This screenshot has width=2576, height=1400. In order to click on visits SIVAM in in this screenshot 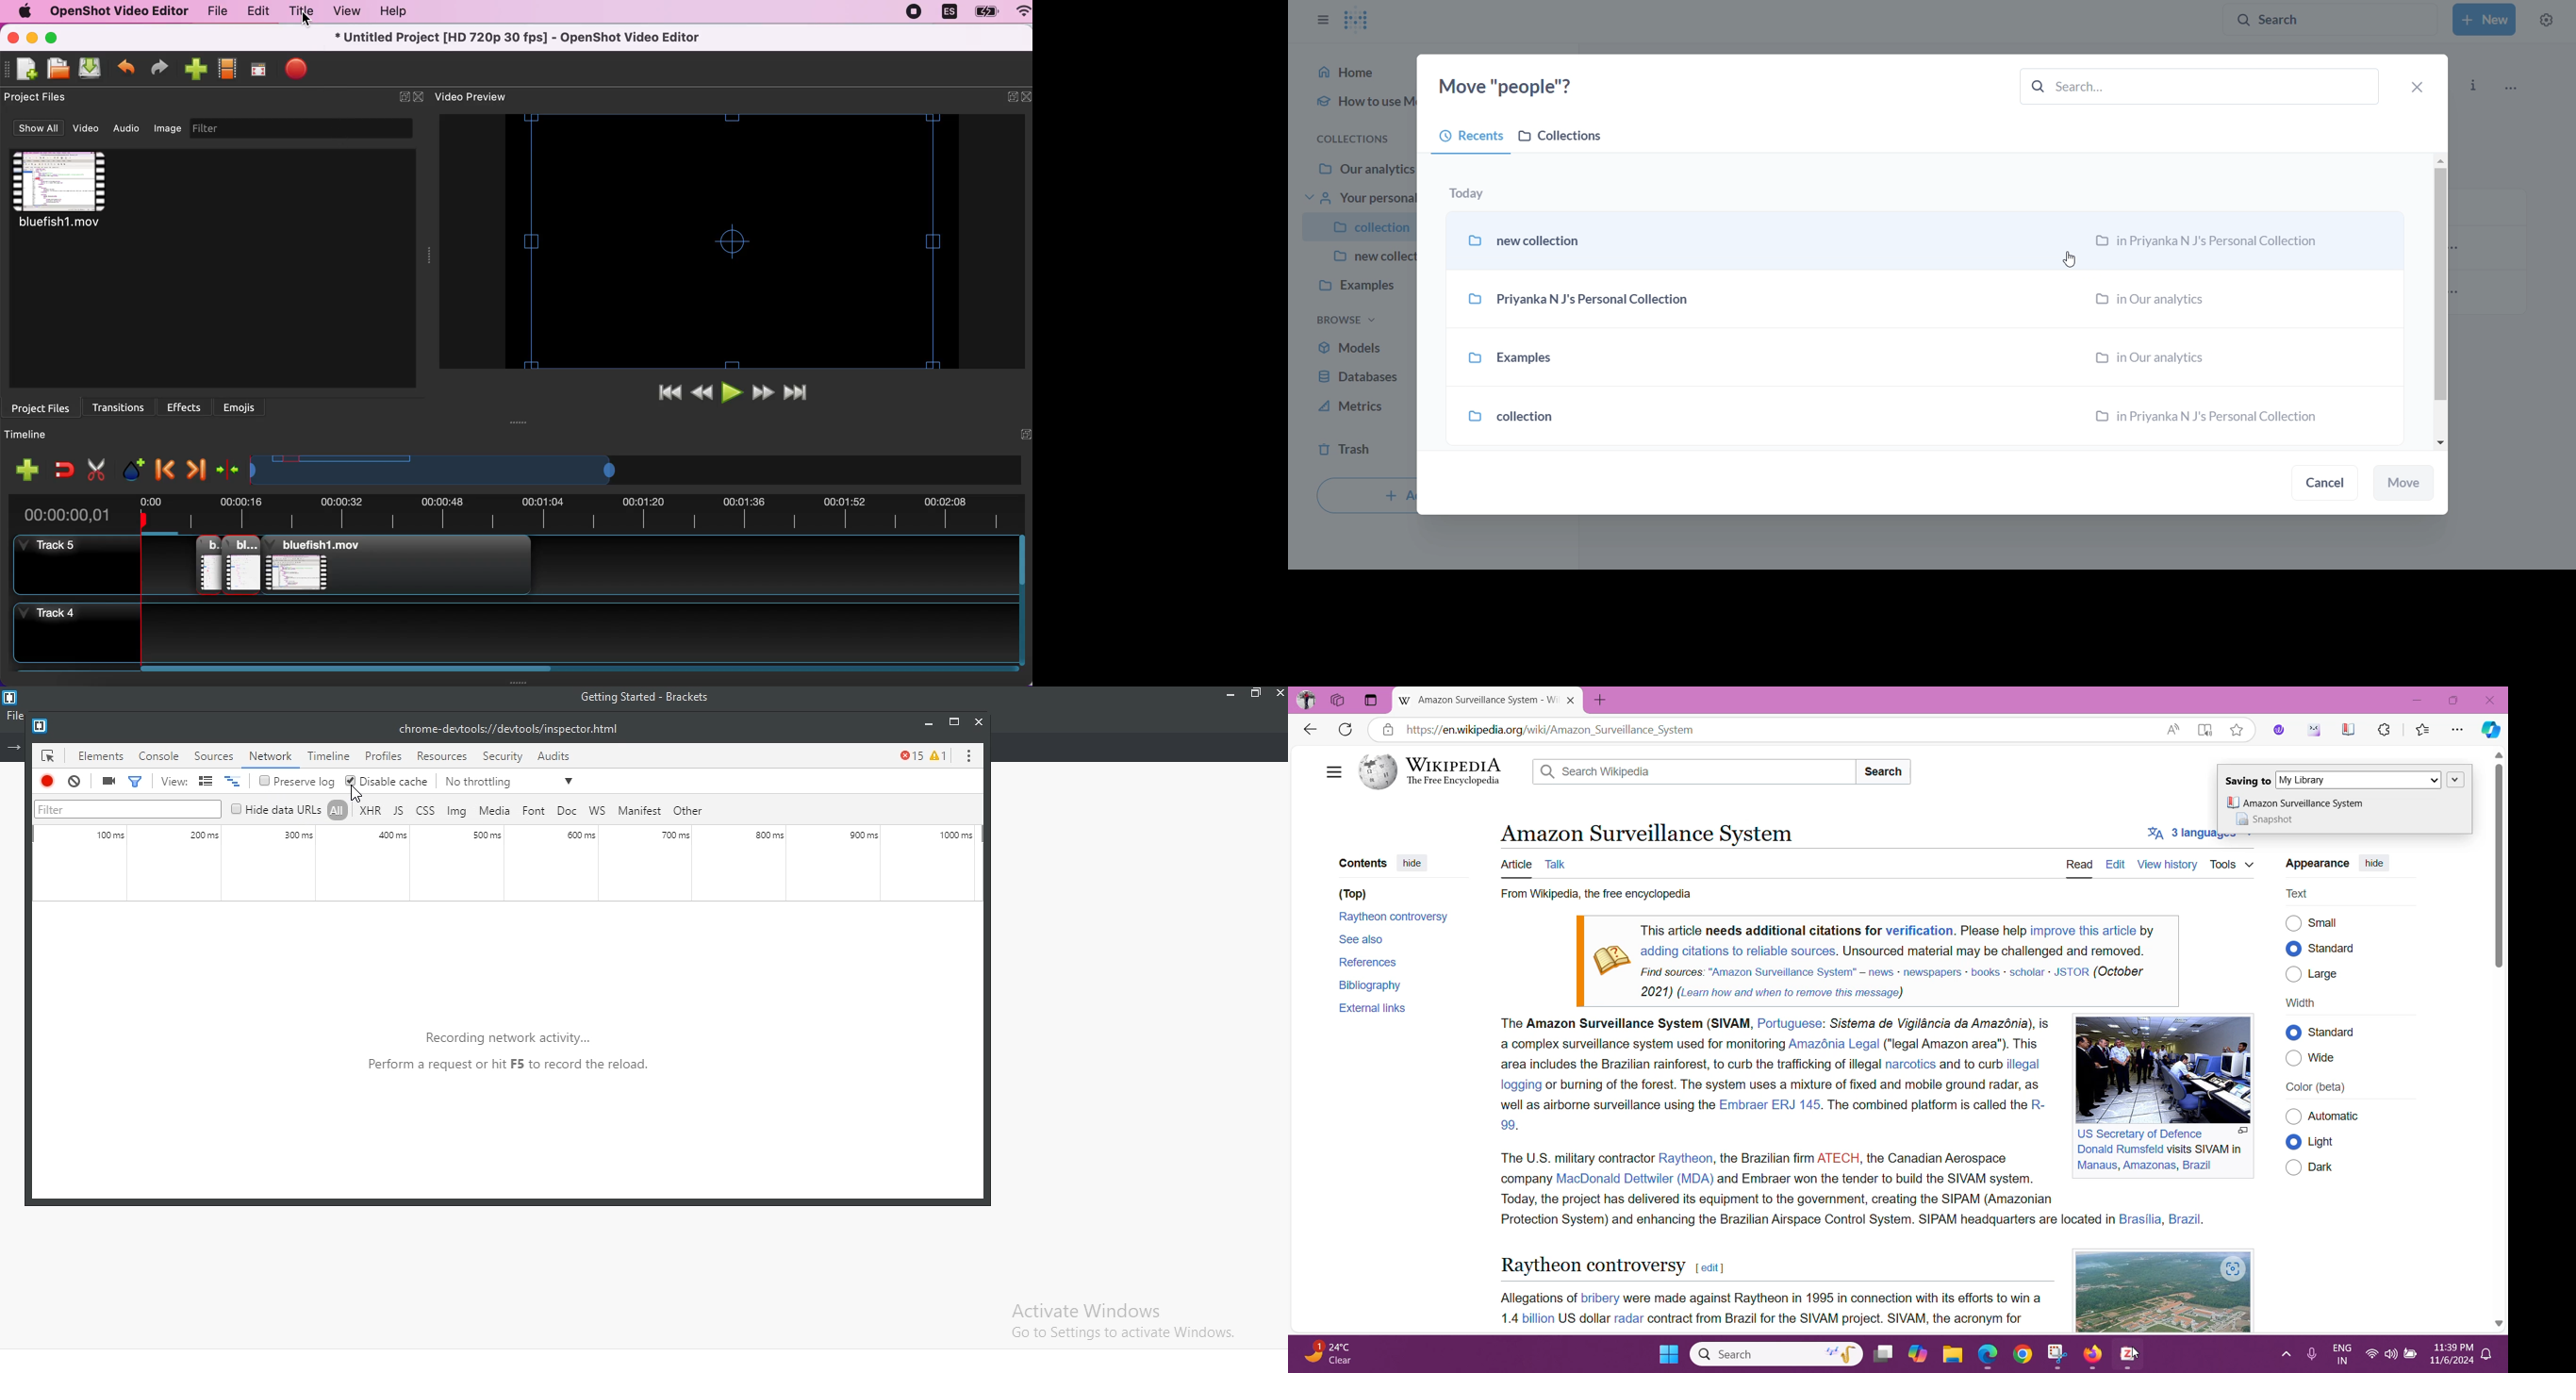, I will do `click(2206, 1149)`.